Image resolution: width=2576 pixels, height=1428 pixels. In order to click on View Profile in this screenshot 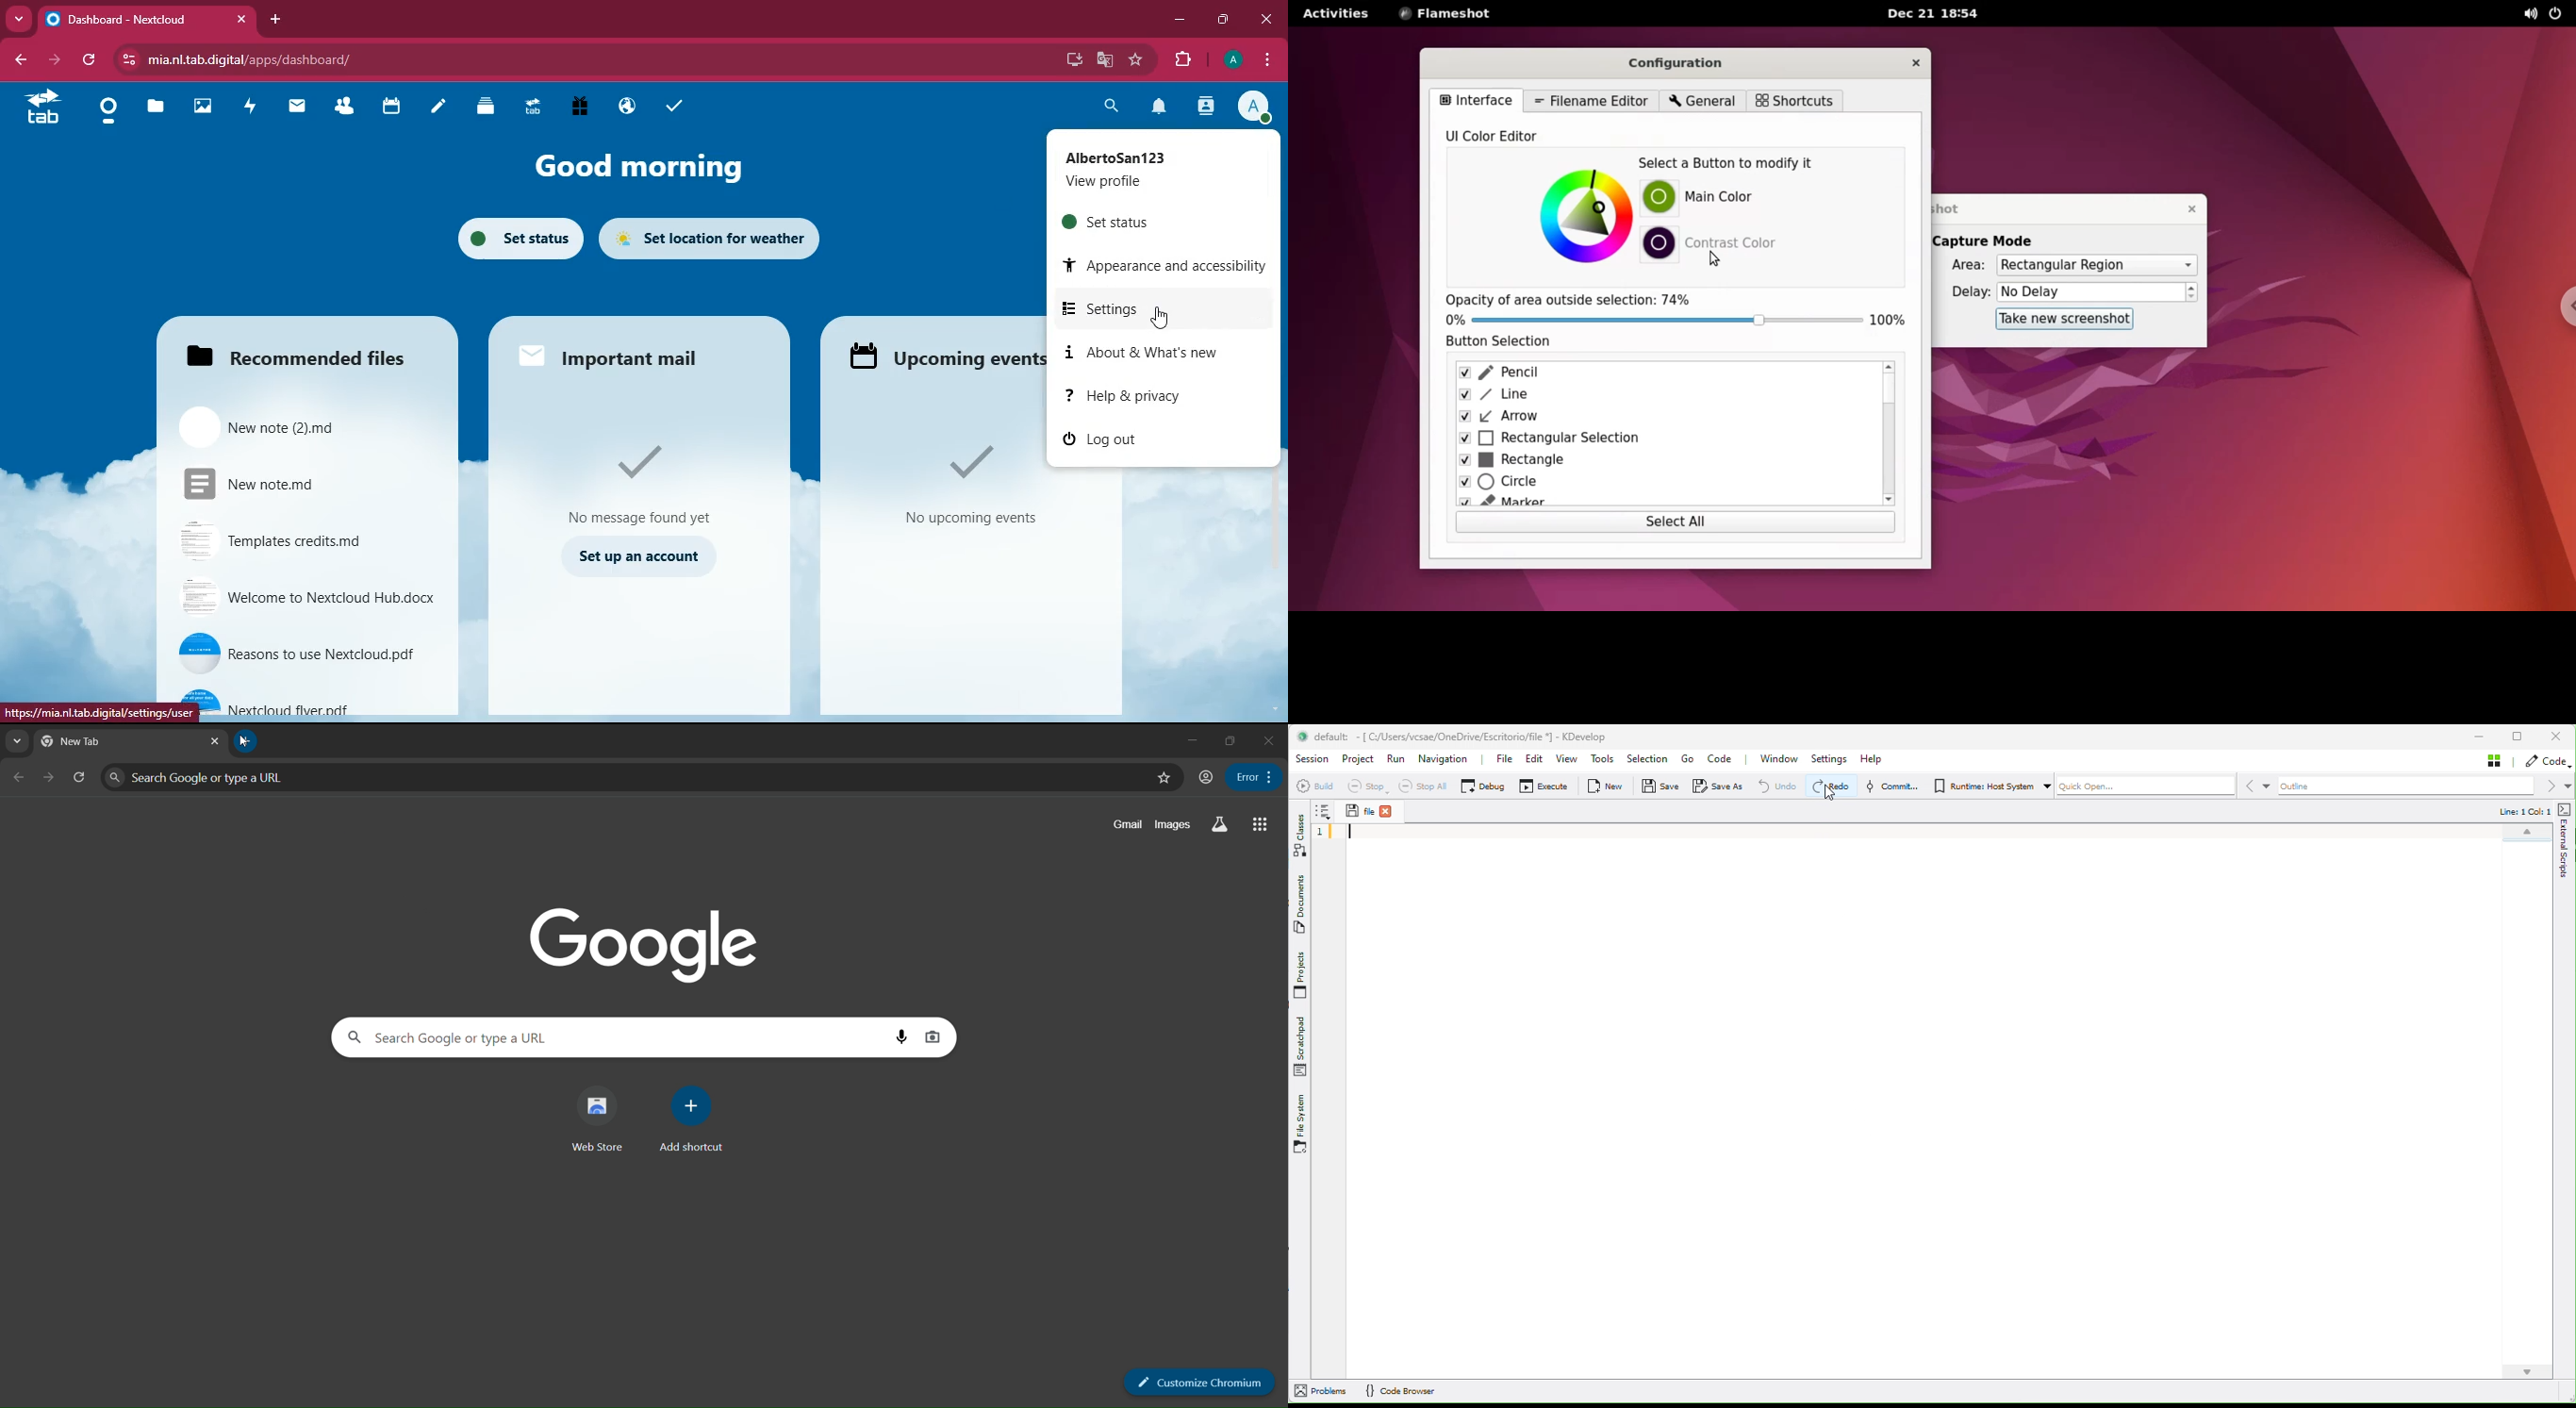, I will do `click(1162, 185)`.